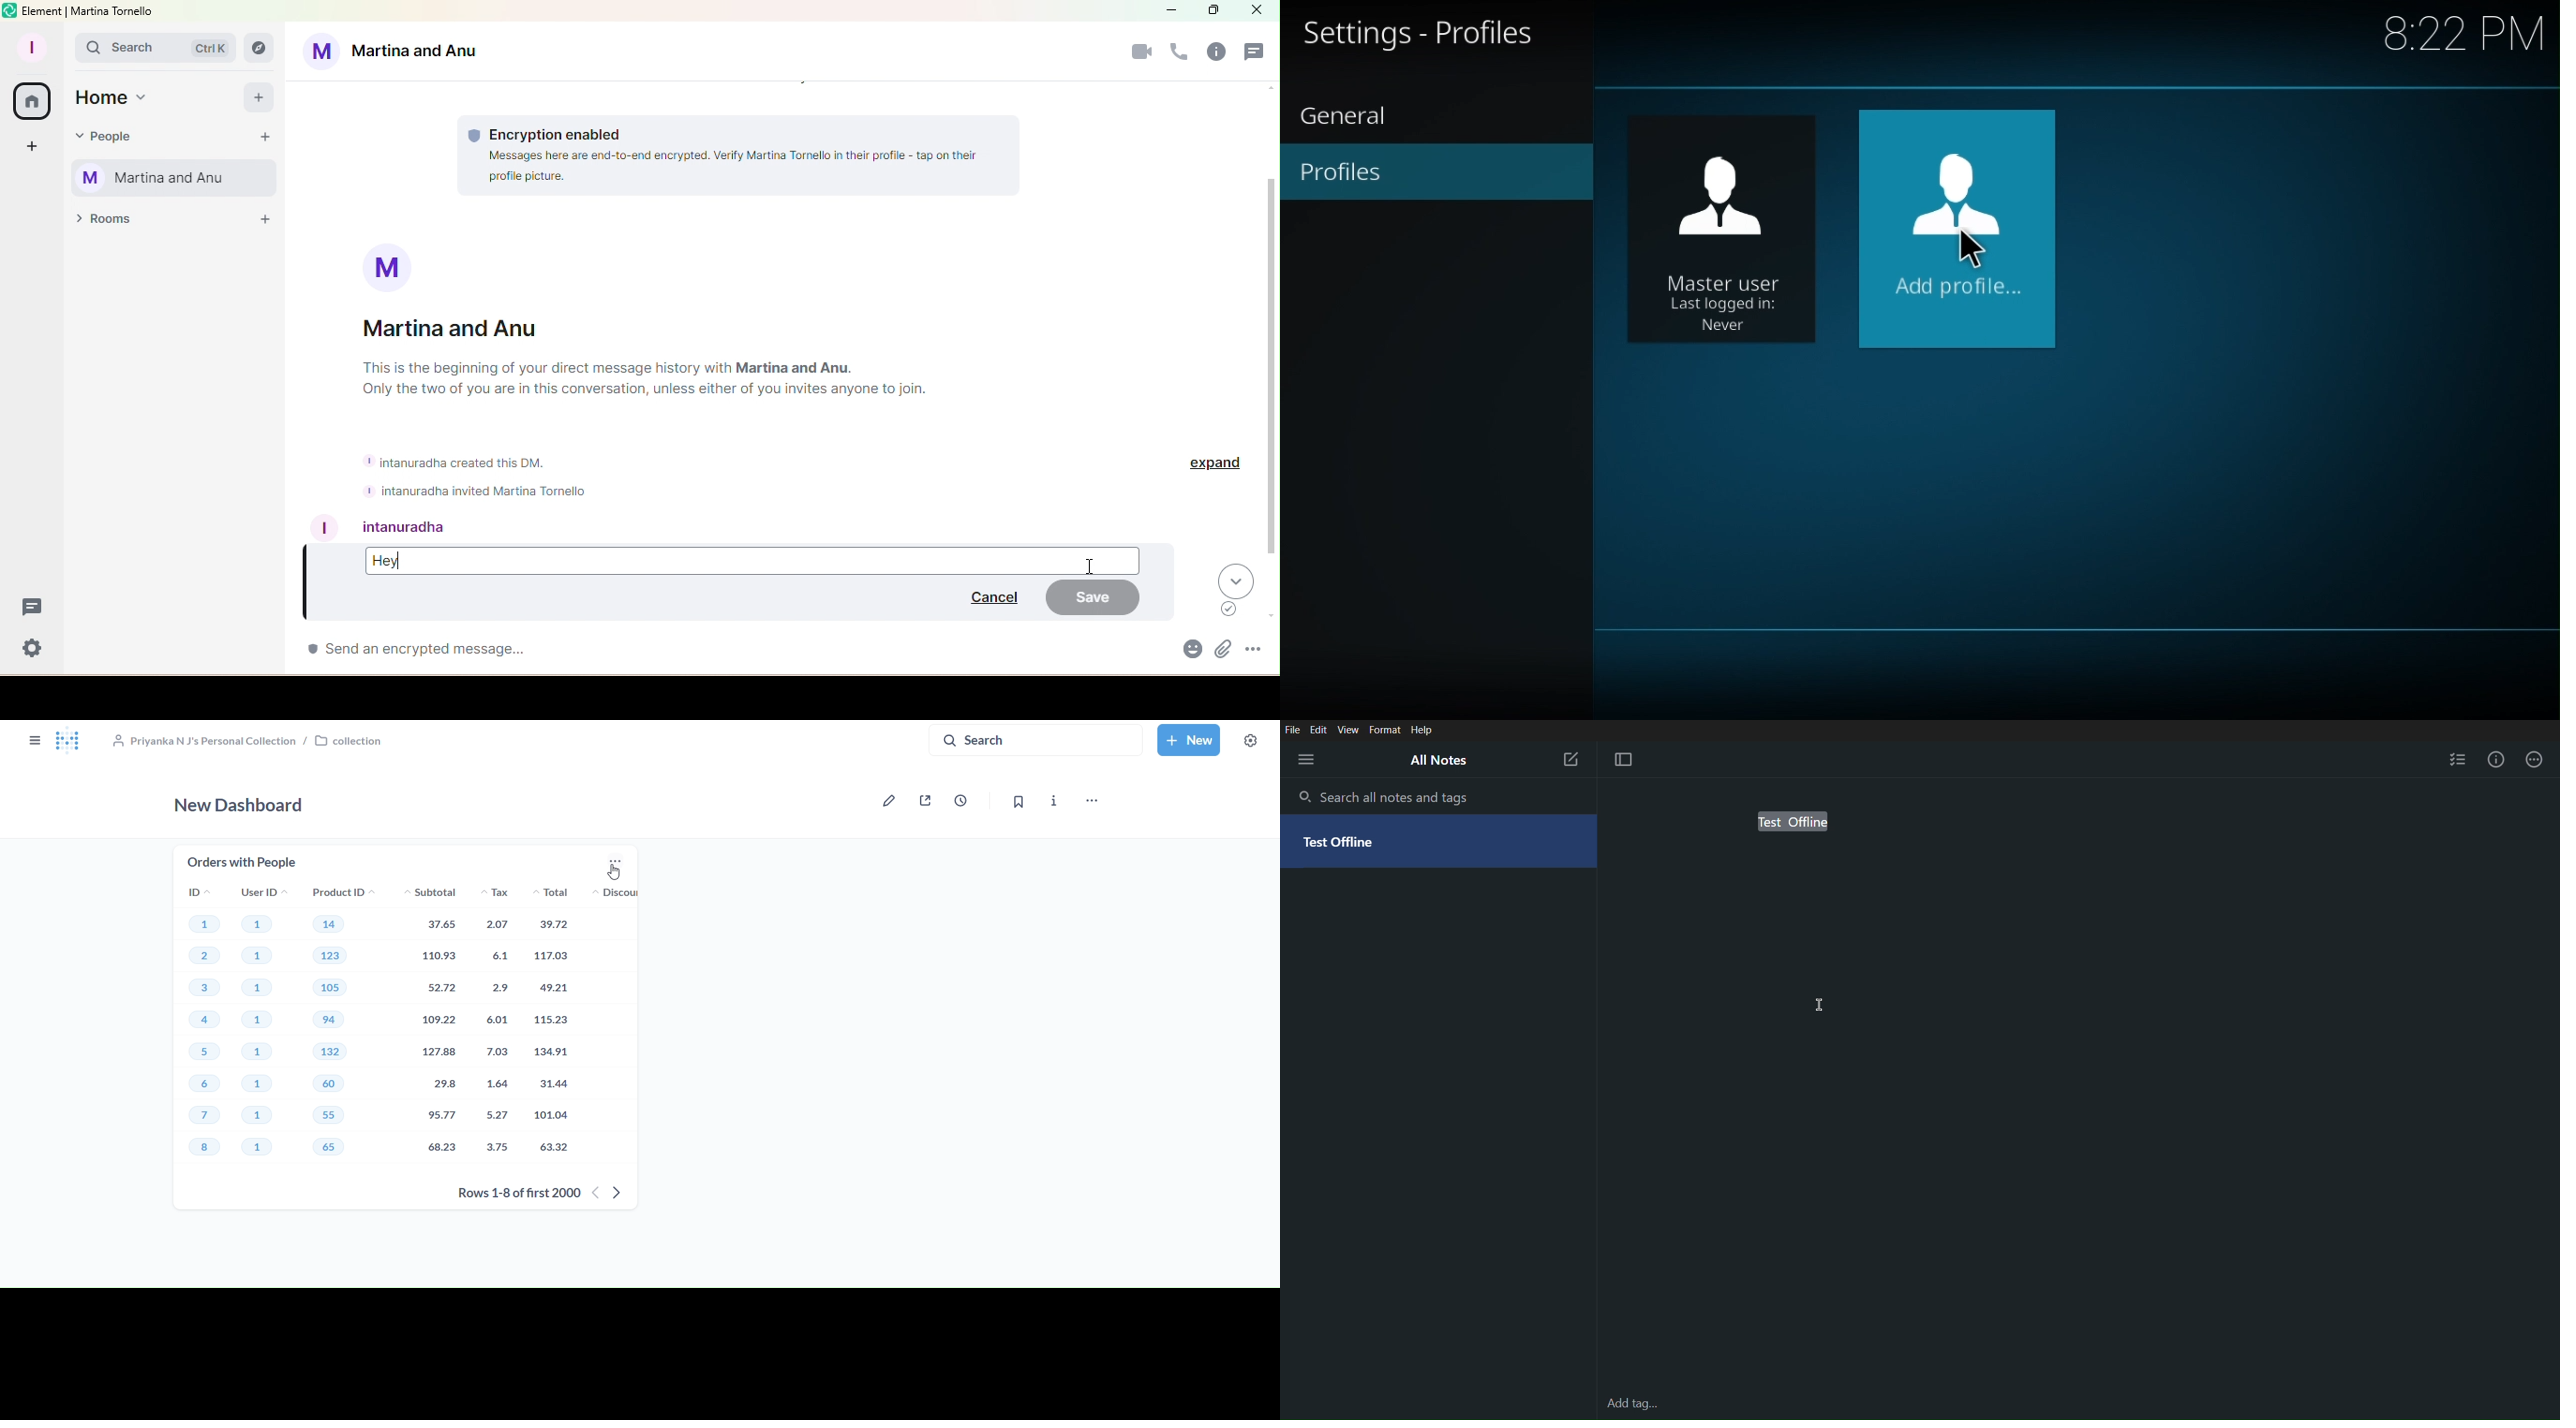 The height and width of the screenshot is (1428, 2576). What do you see at coordinates (391, 266) in the screenshot?
I see `Profile picture` at bounding box center [391, 266].